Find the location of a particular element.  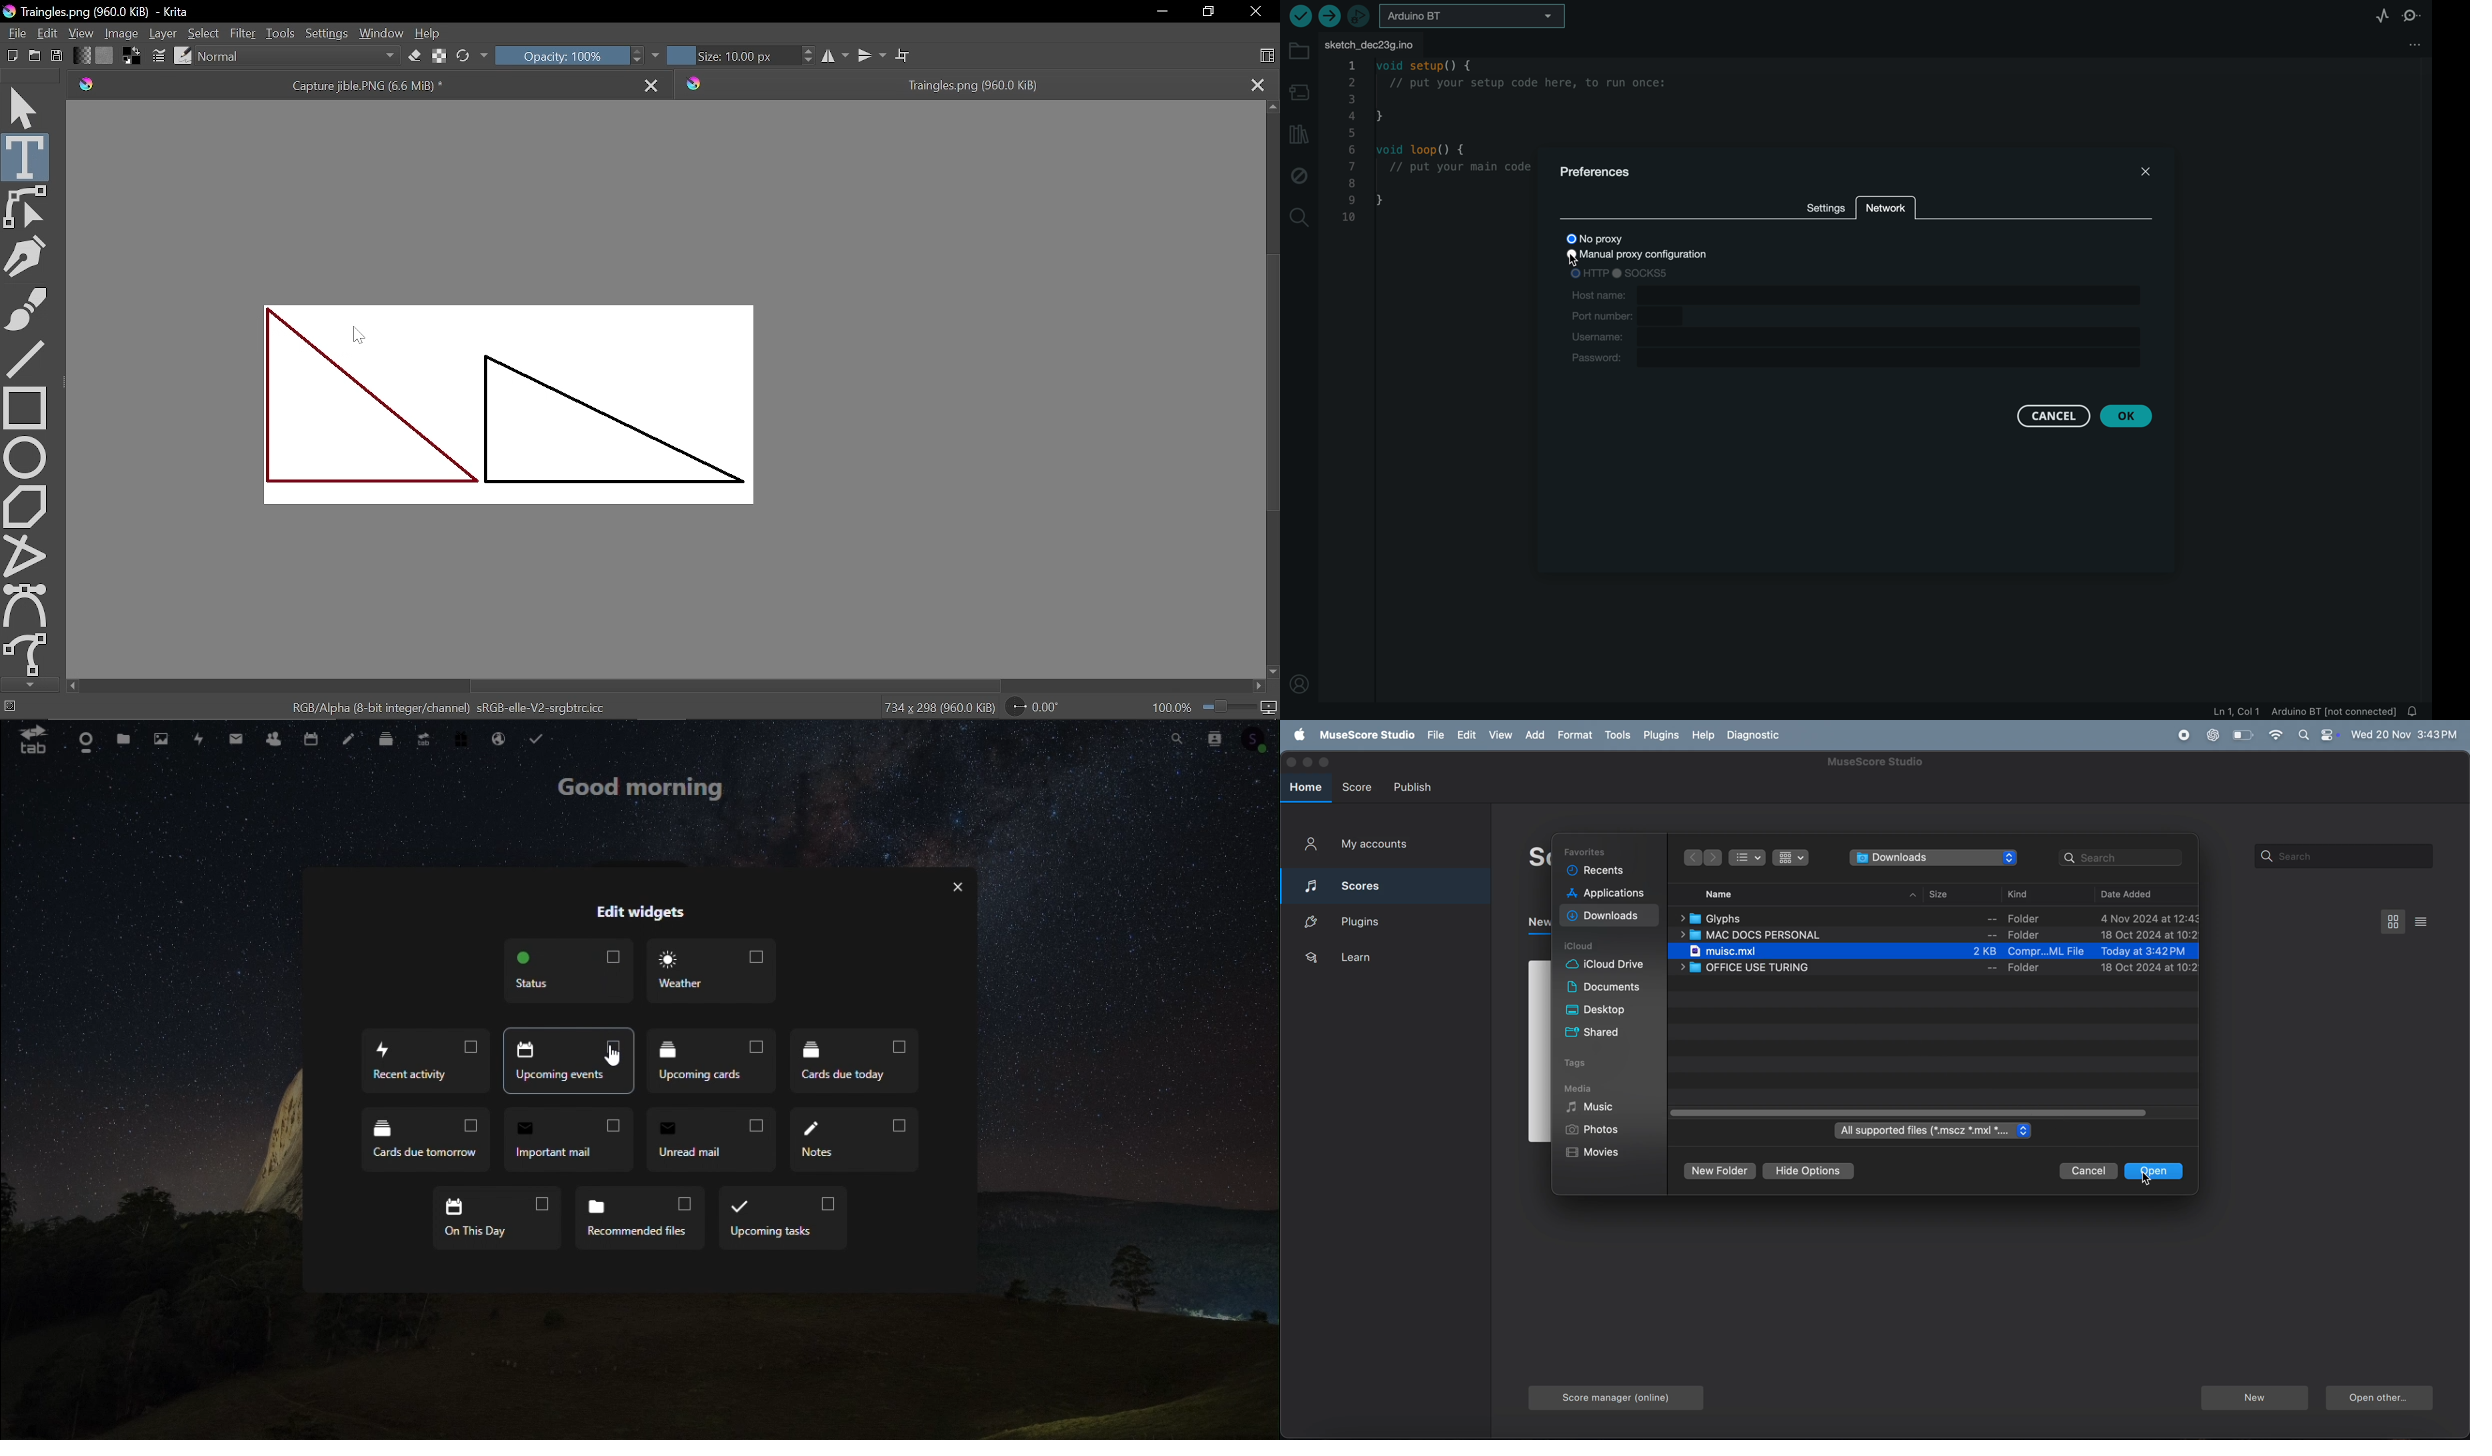

time and date is located at coordinates (2405, 734).